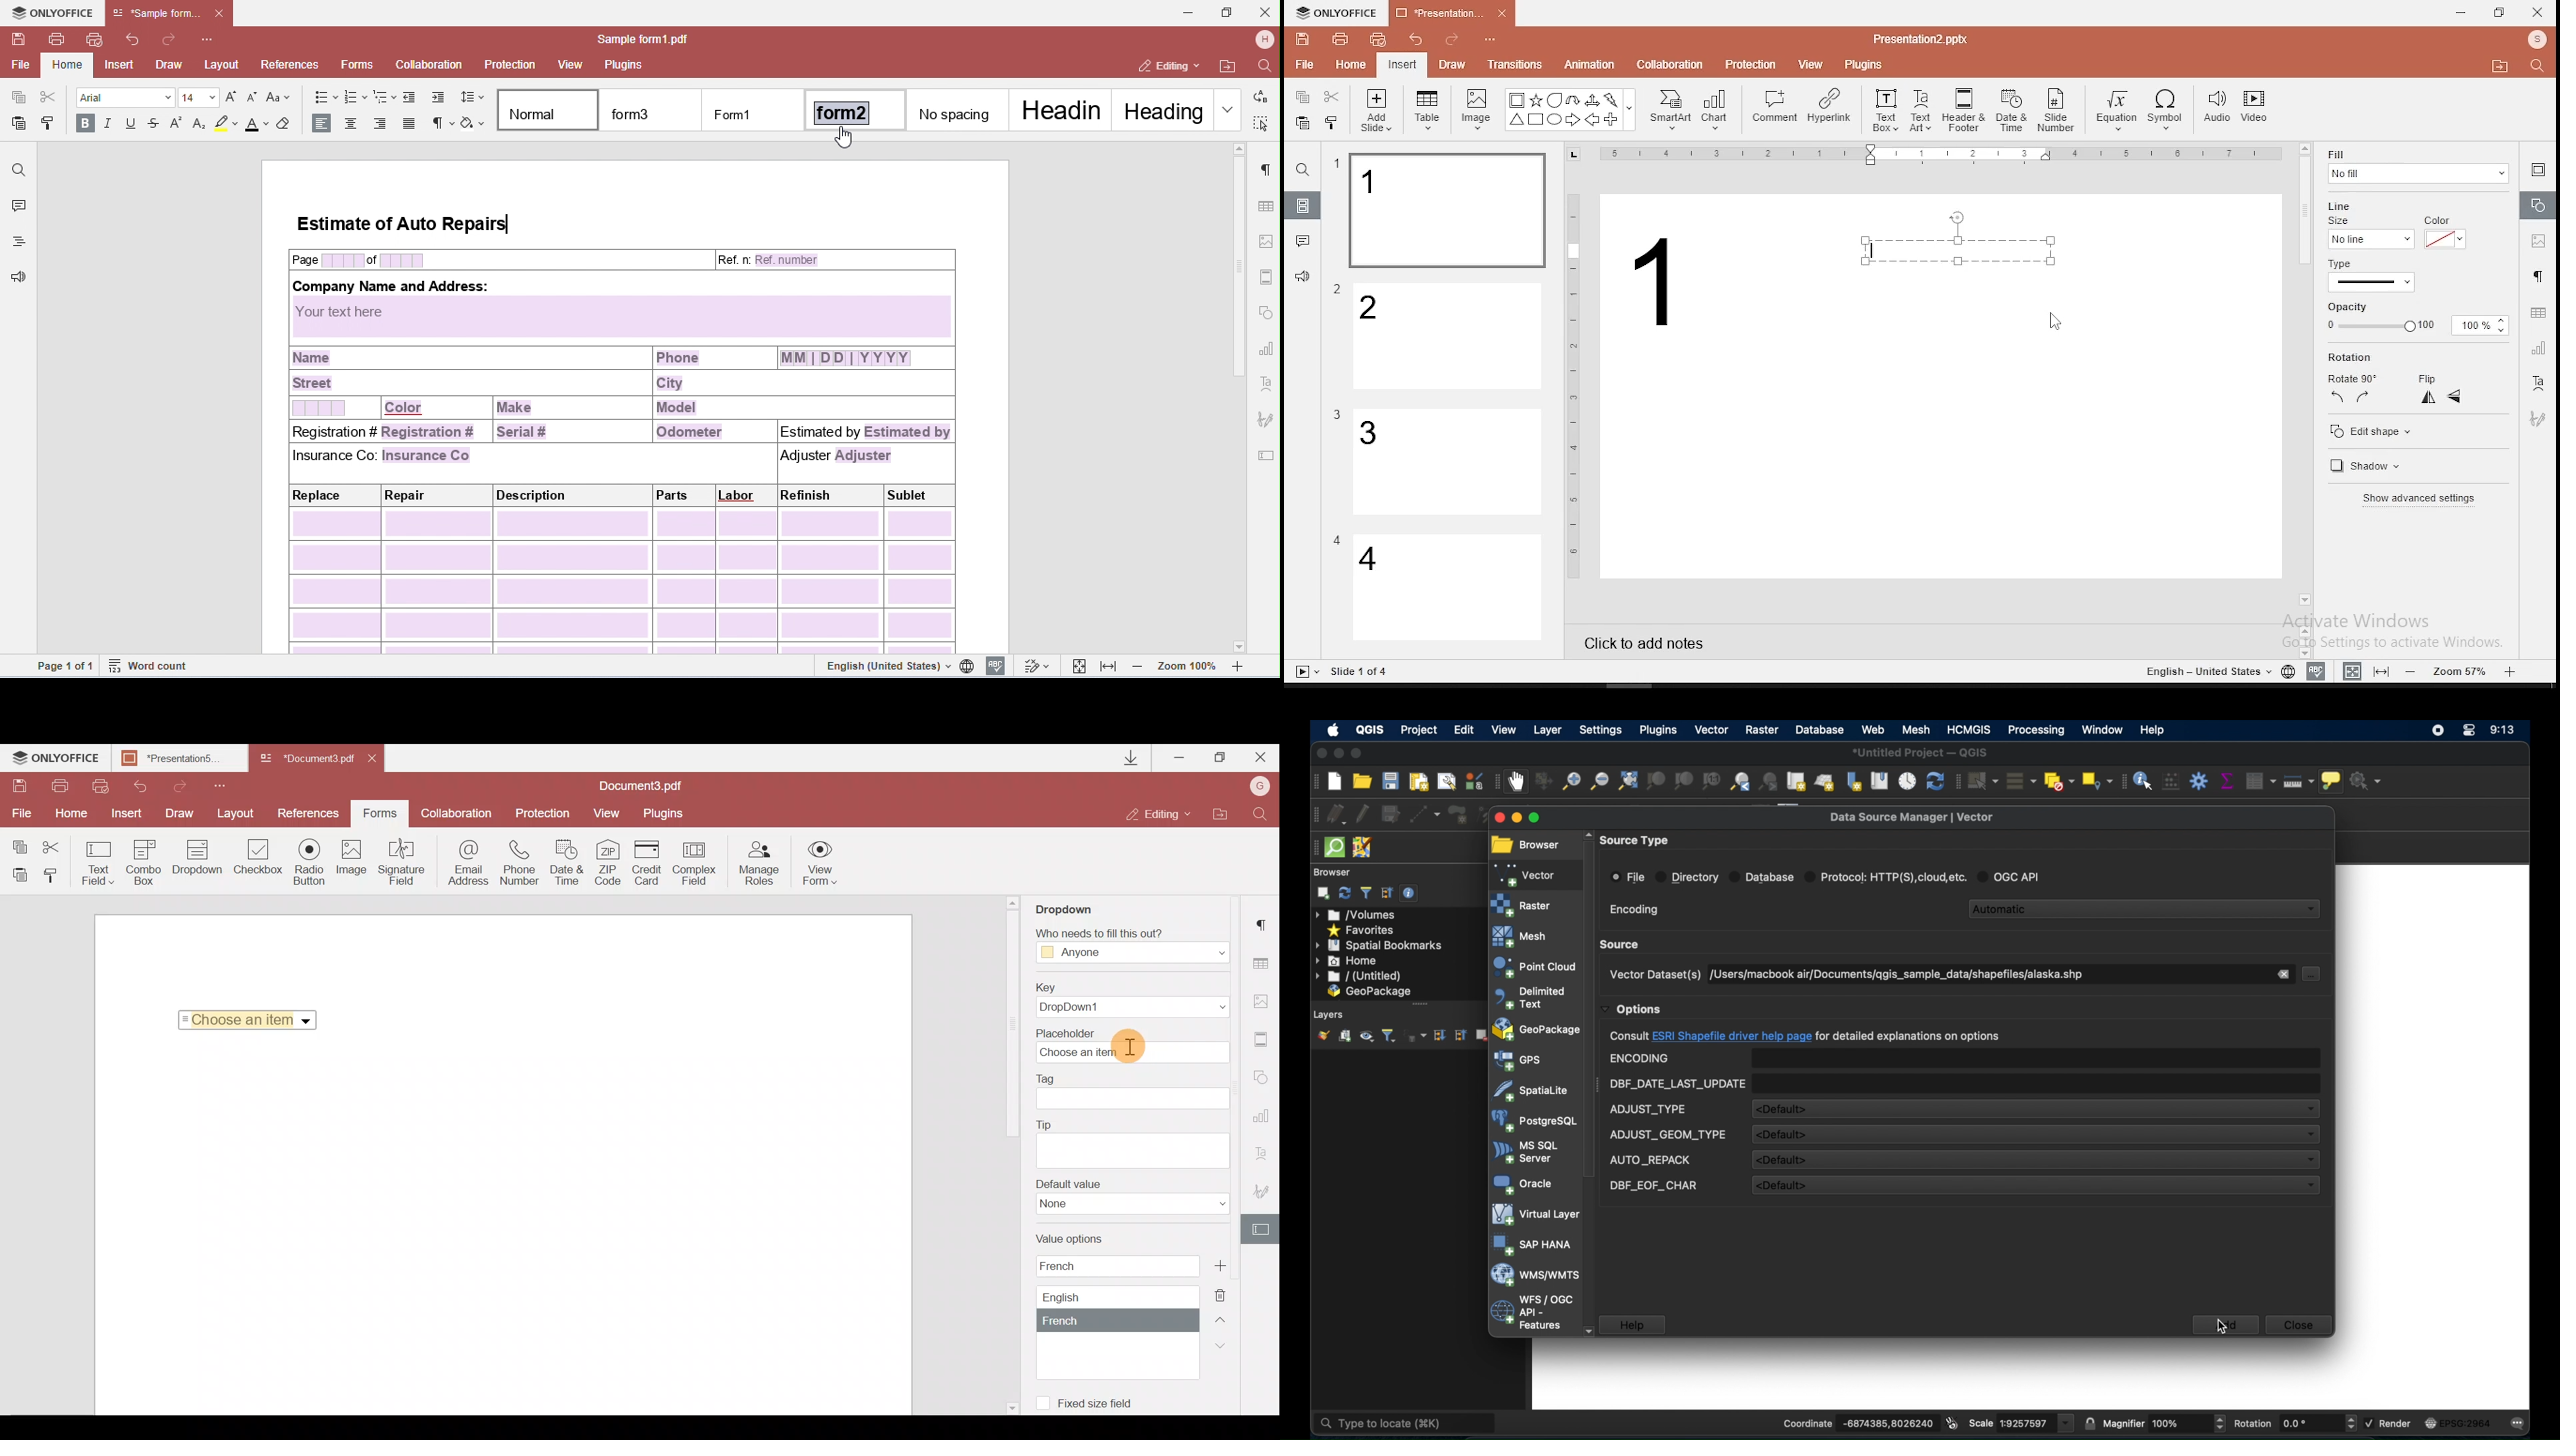 The width and height of the screenshot is (2576, 1456). Describe the element at coordinates (2287, 672) in the screenshot. I see `language` at that location.